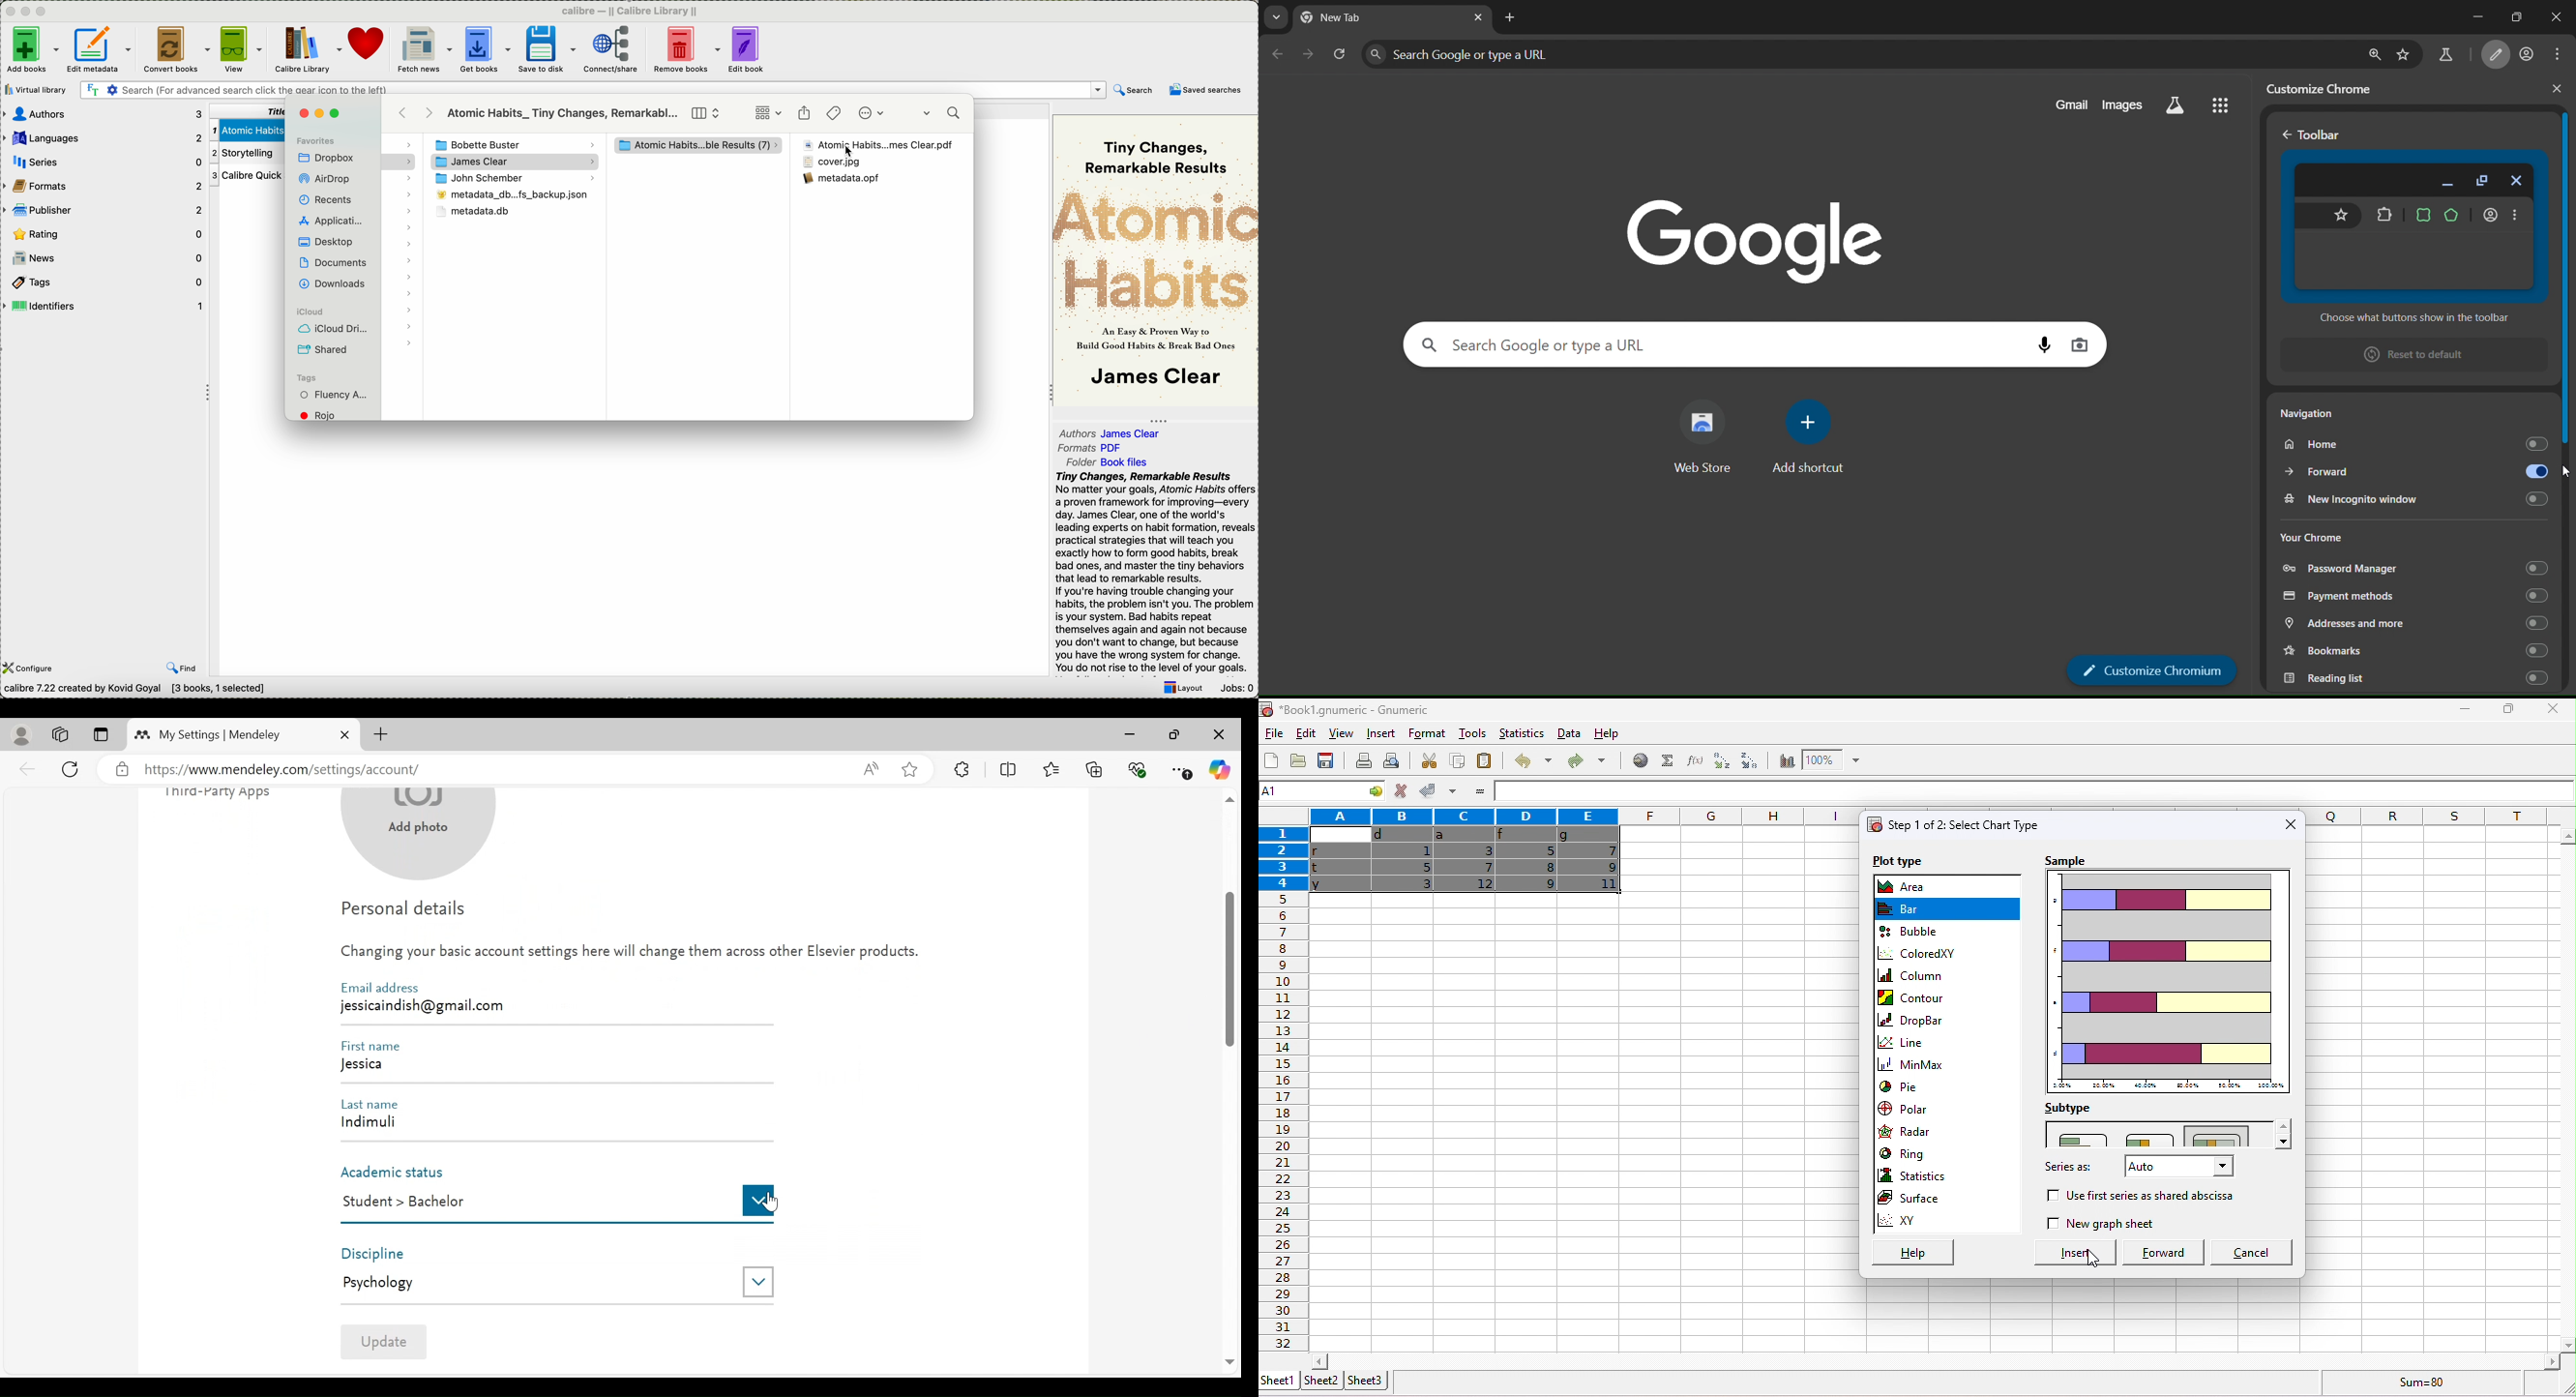  Describe the element at coordinates (2126, 104) in the screenshot. I see `images` at that location.